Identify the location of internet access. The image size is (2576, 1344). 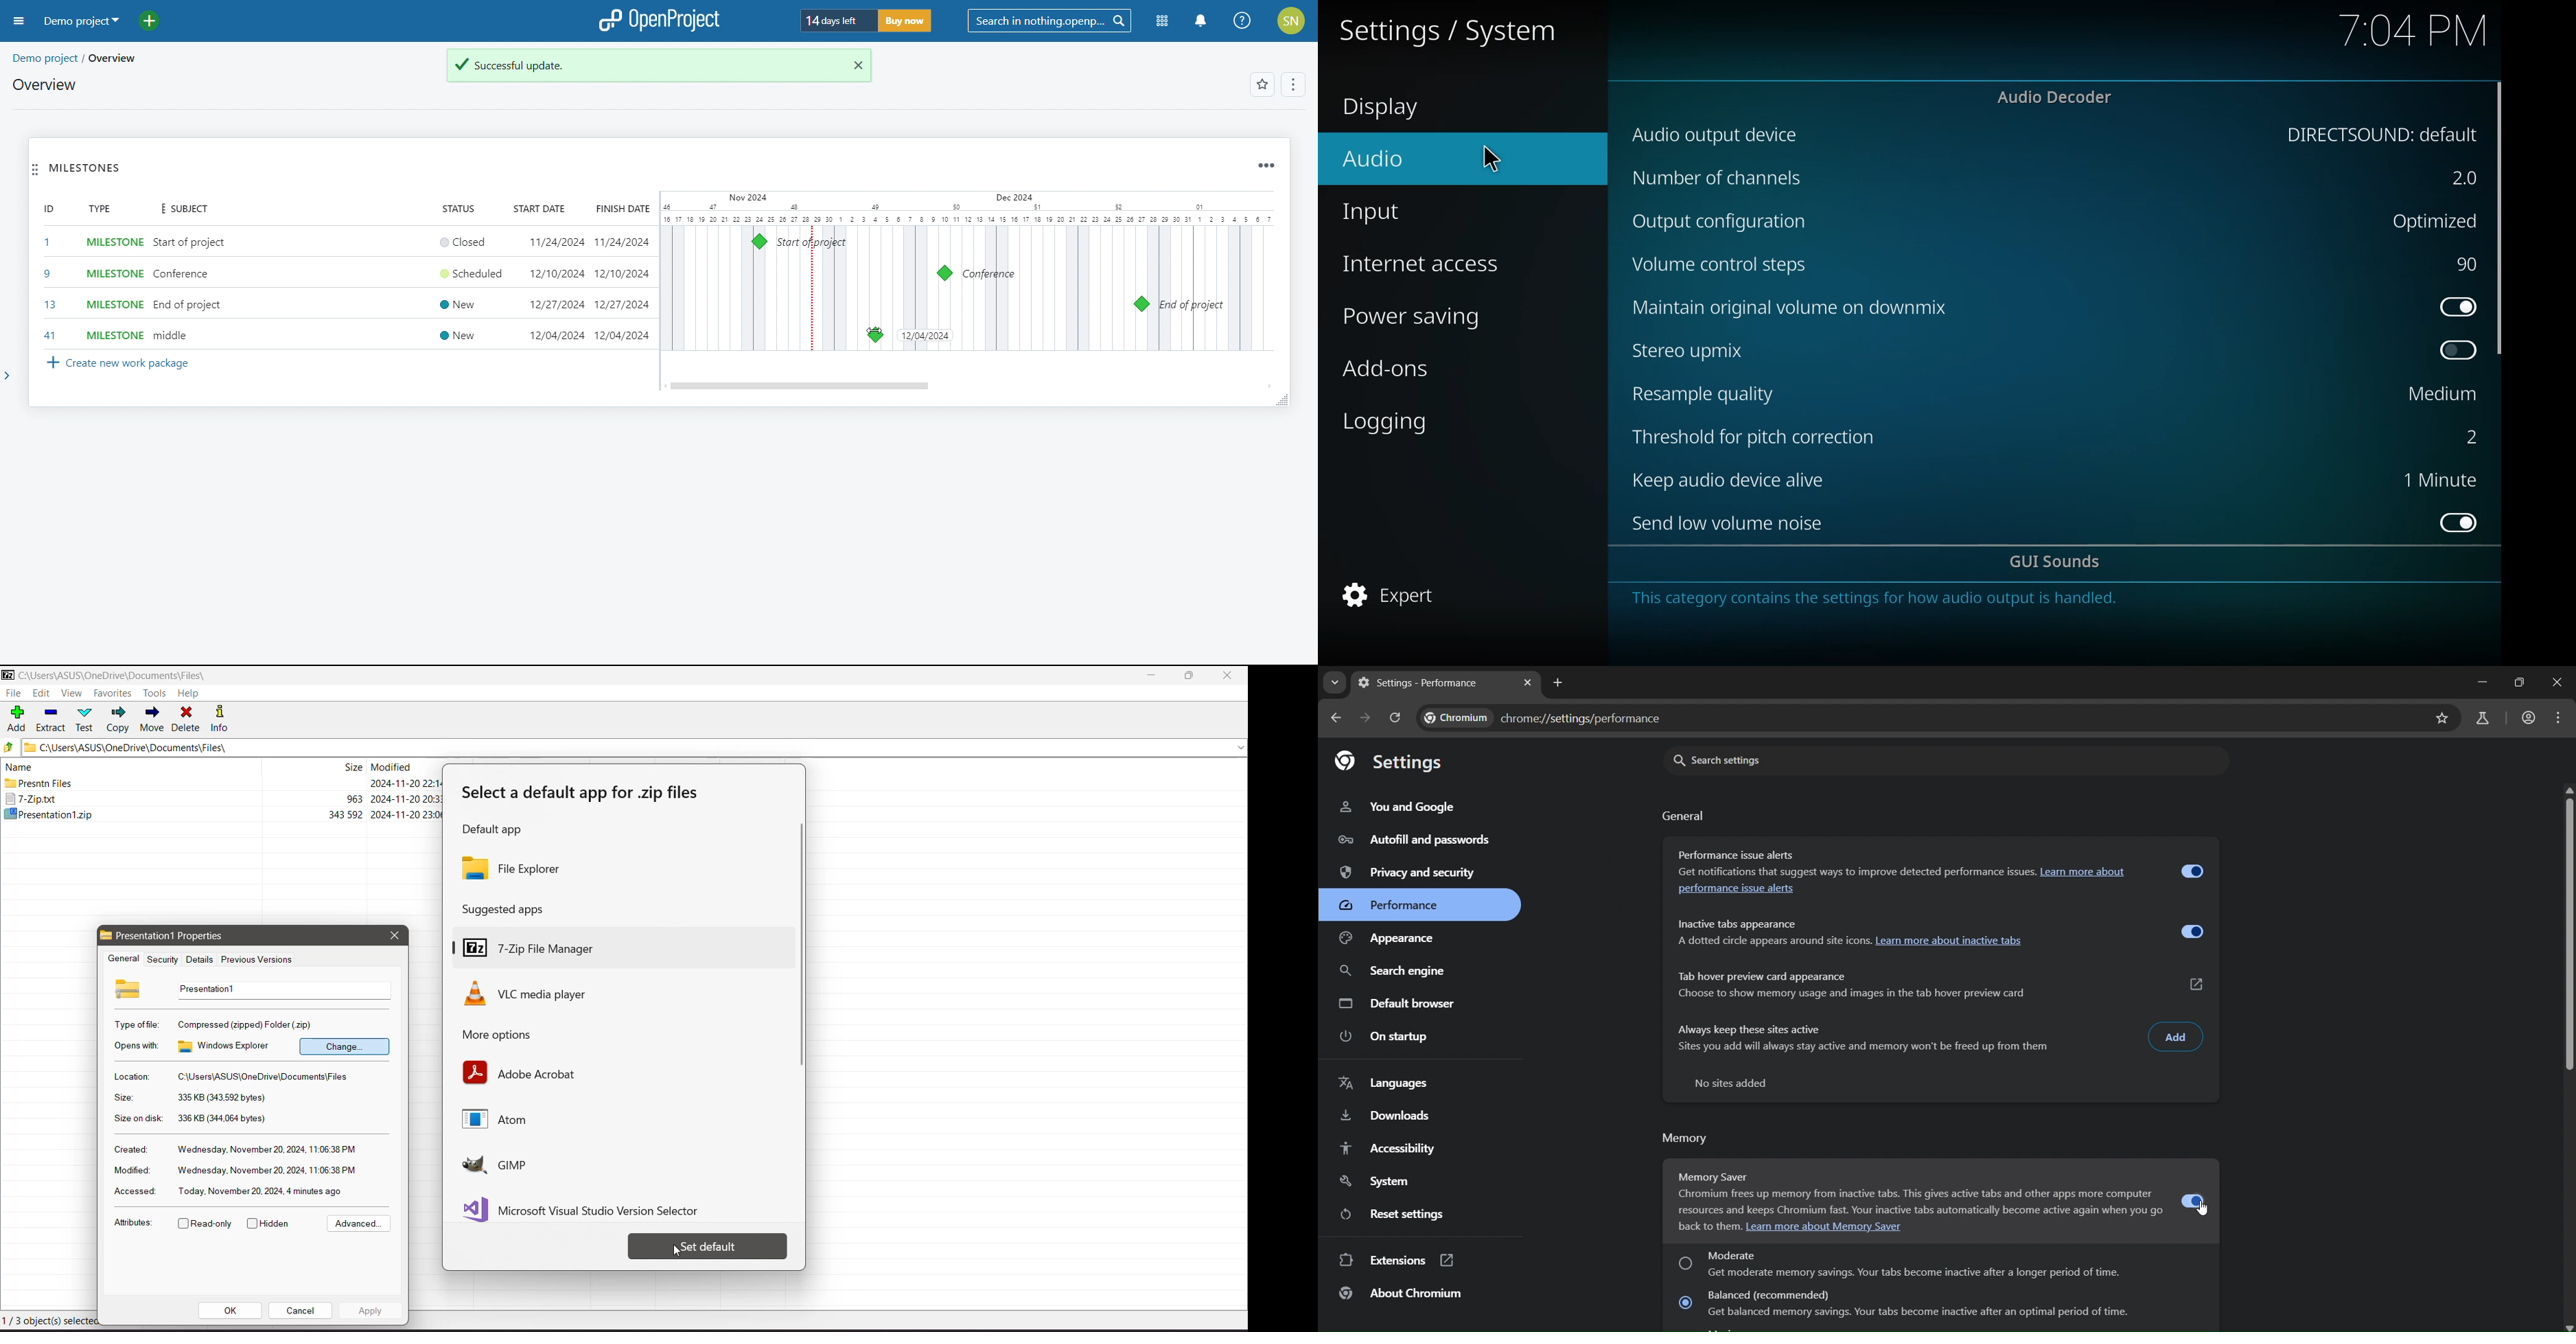
(1424, 264).